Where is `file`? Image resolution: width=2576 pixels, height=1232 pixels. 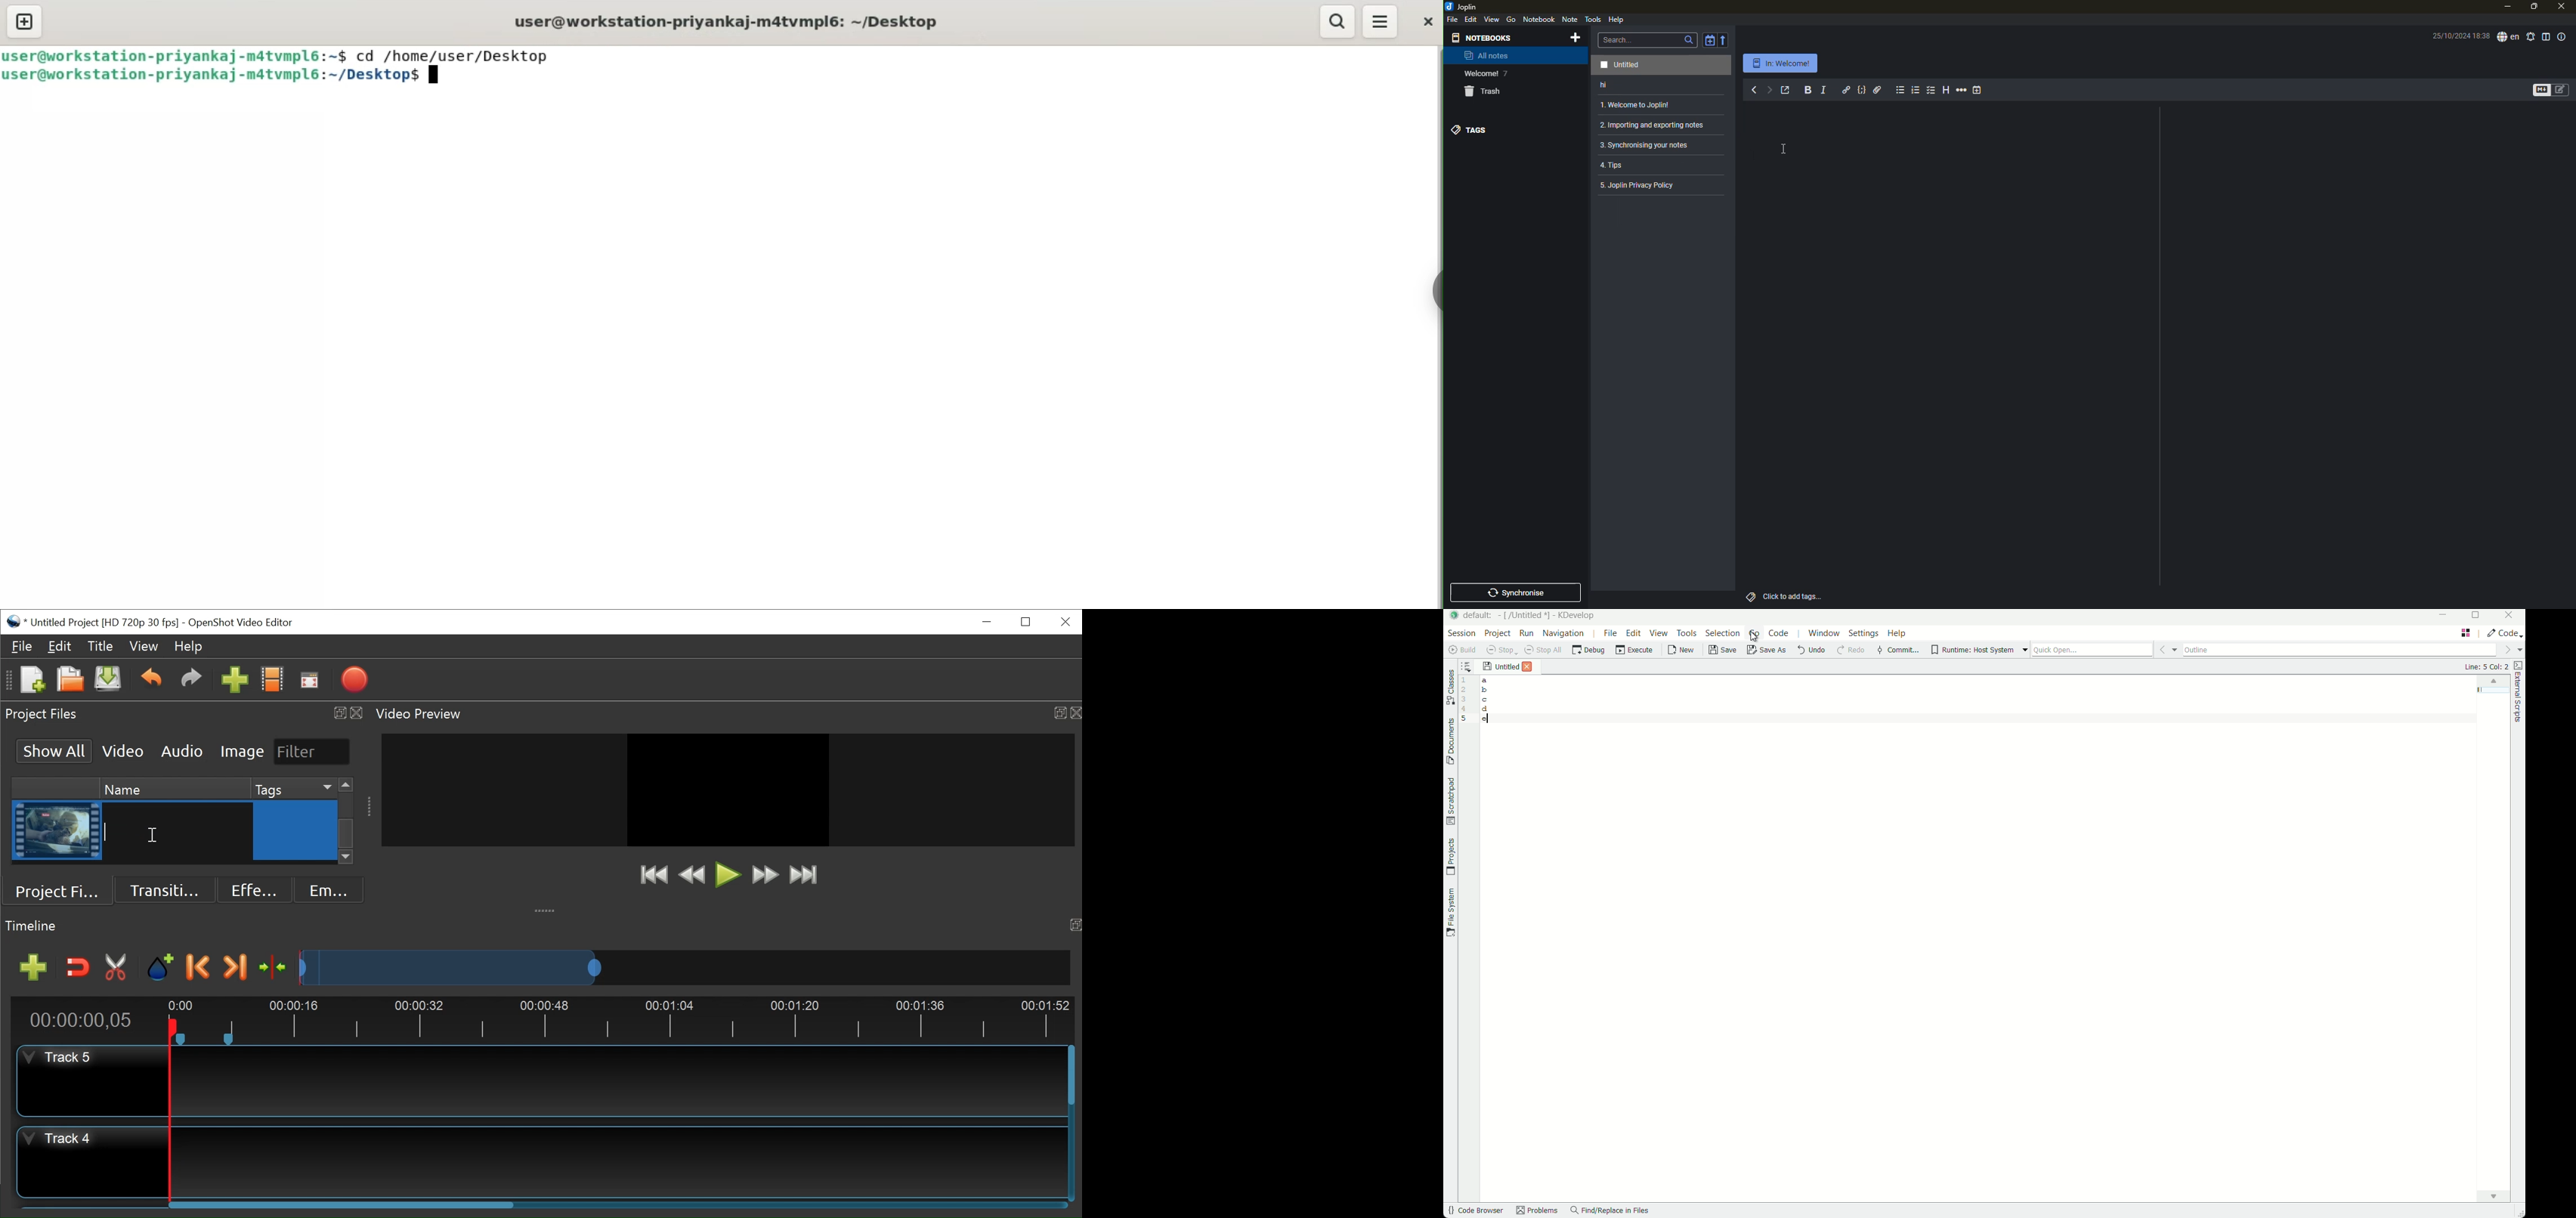 file is located at coordinates (1452, 19).